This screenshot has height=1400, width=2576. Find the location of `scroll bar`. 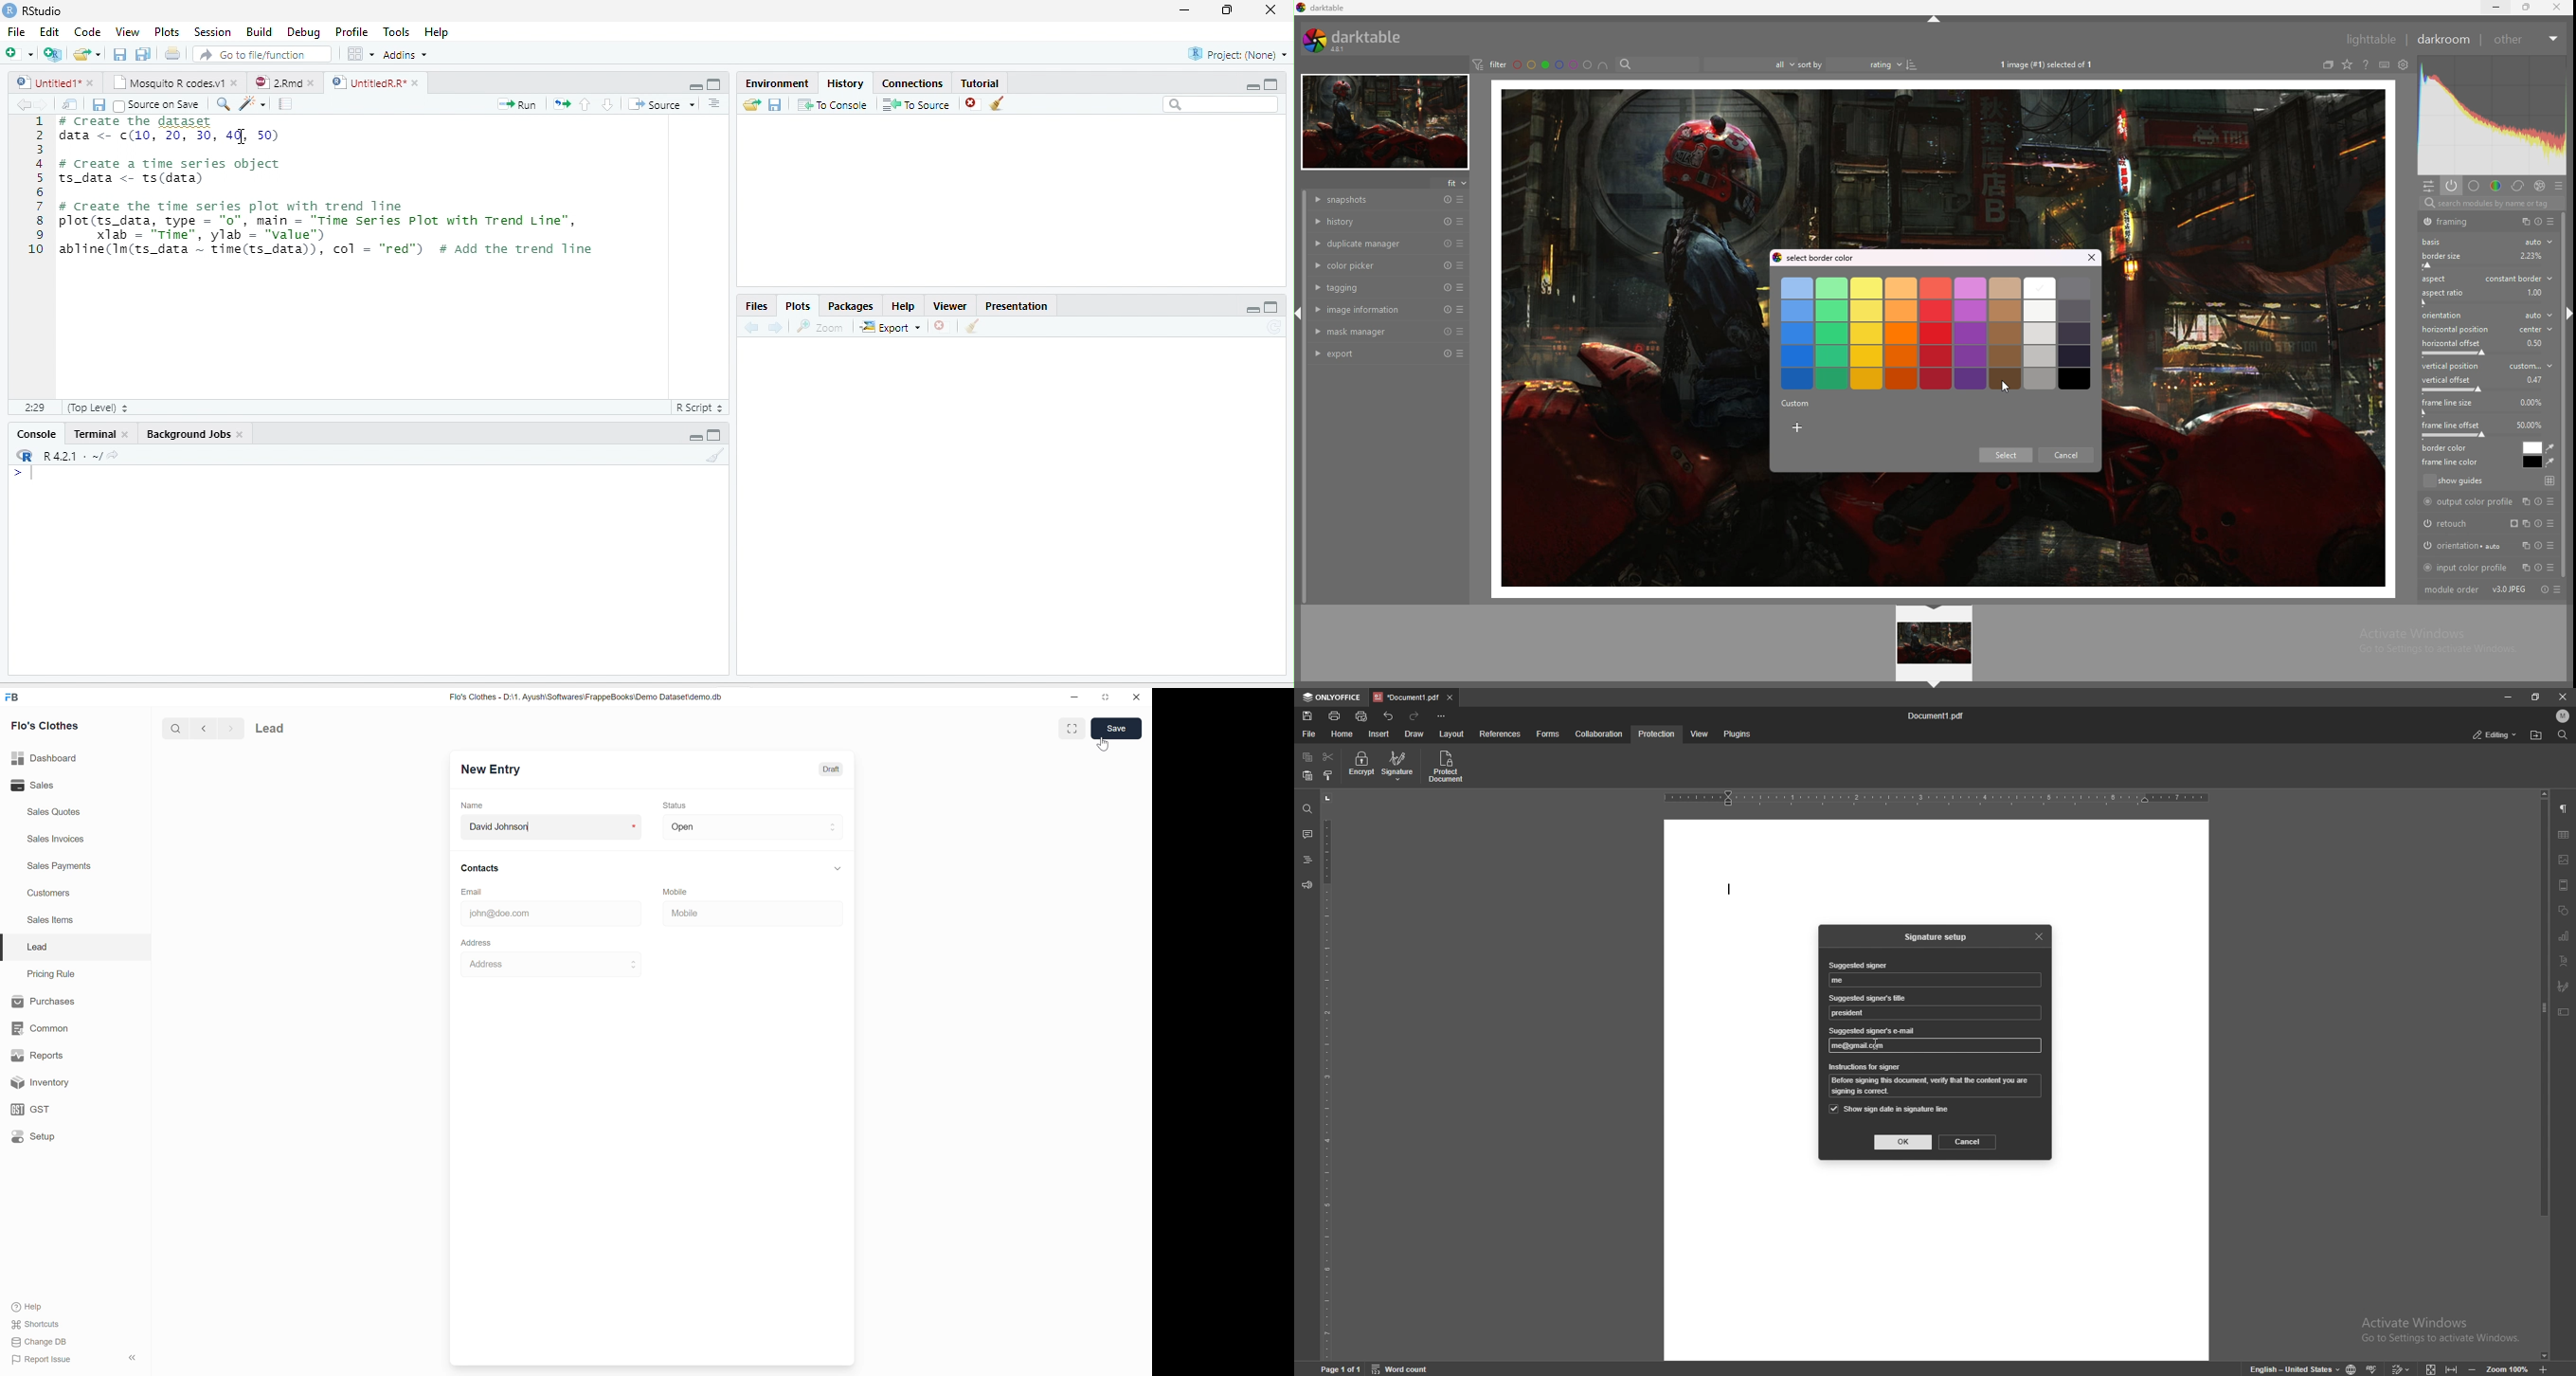

scroll bar is located at coordinates (1306, 397).